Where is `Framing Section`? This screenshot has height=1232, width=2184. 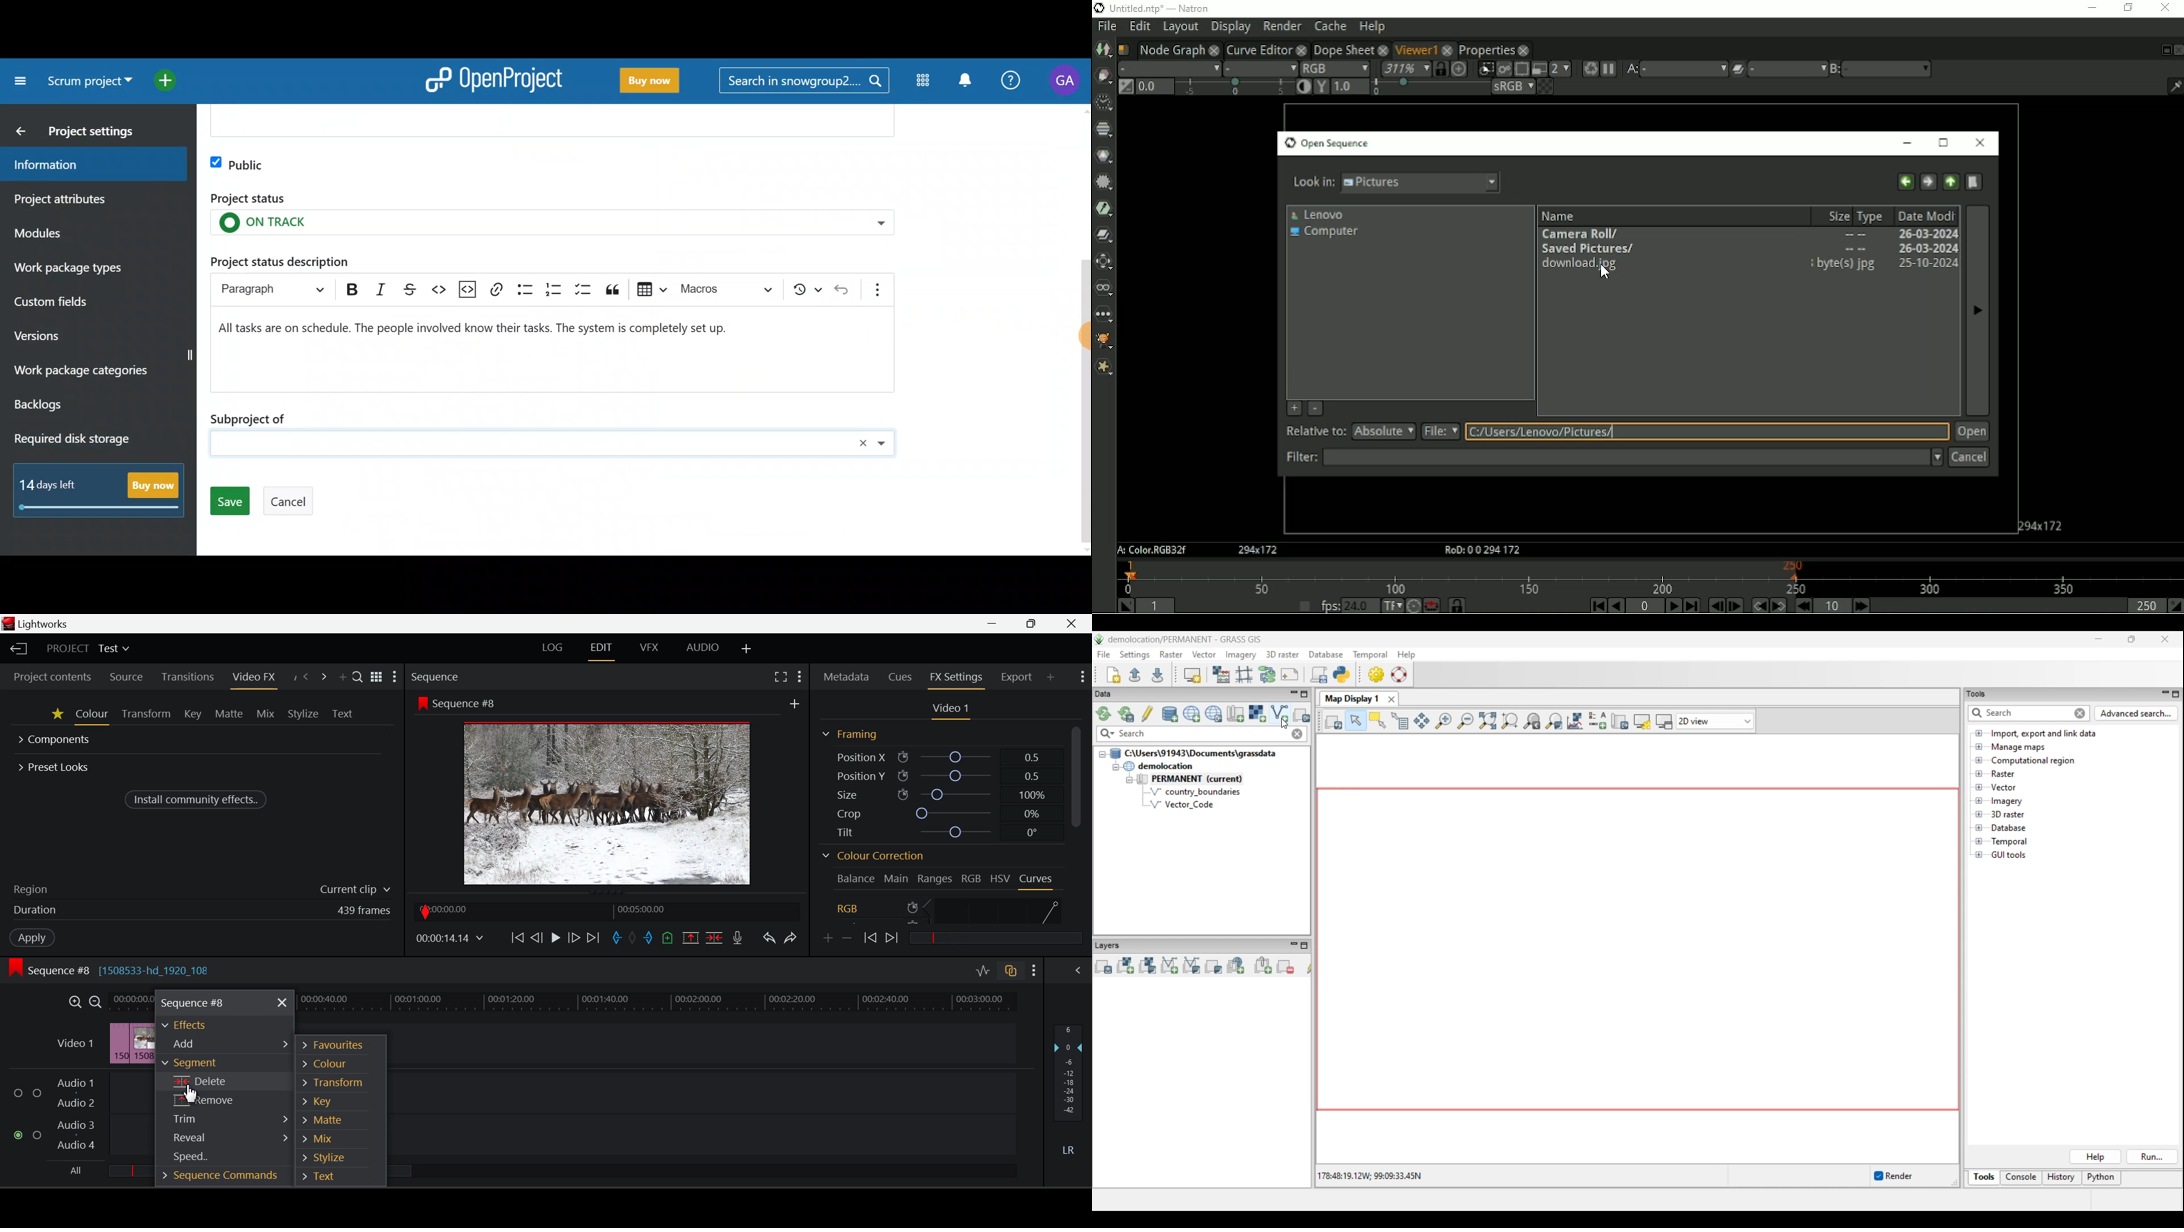 Framing Section is located at coordinates (849, 734).